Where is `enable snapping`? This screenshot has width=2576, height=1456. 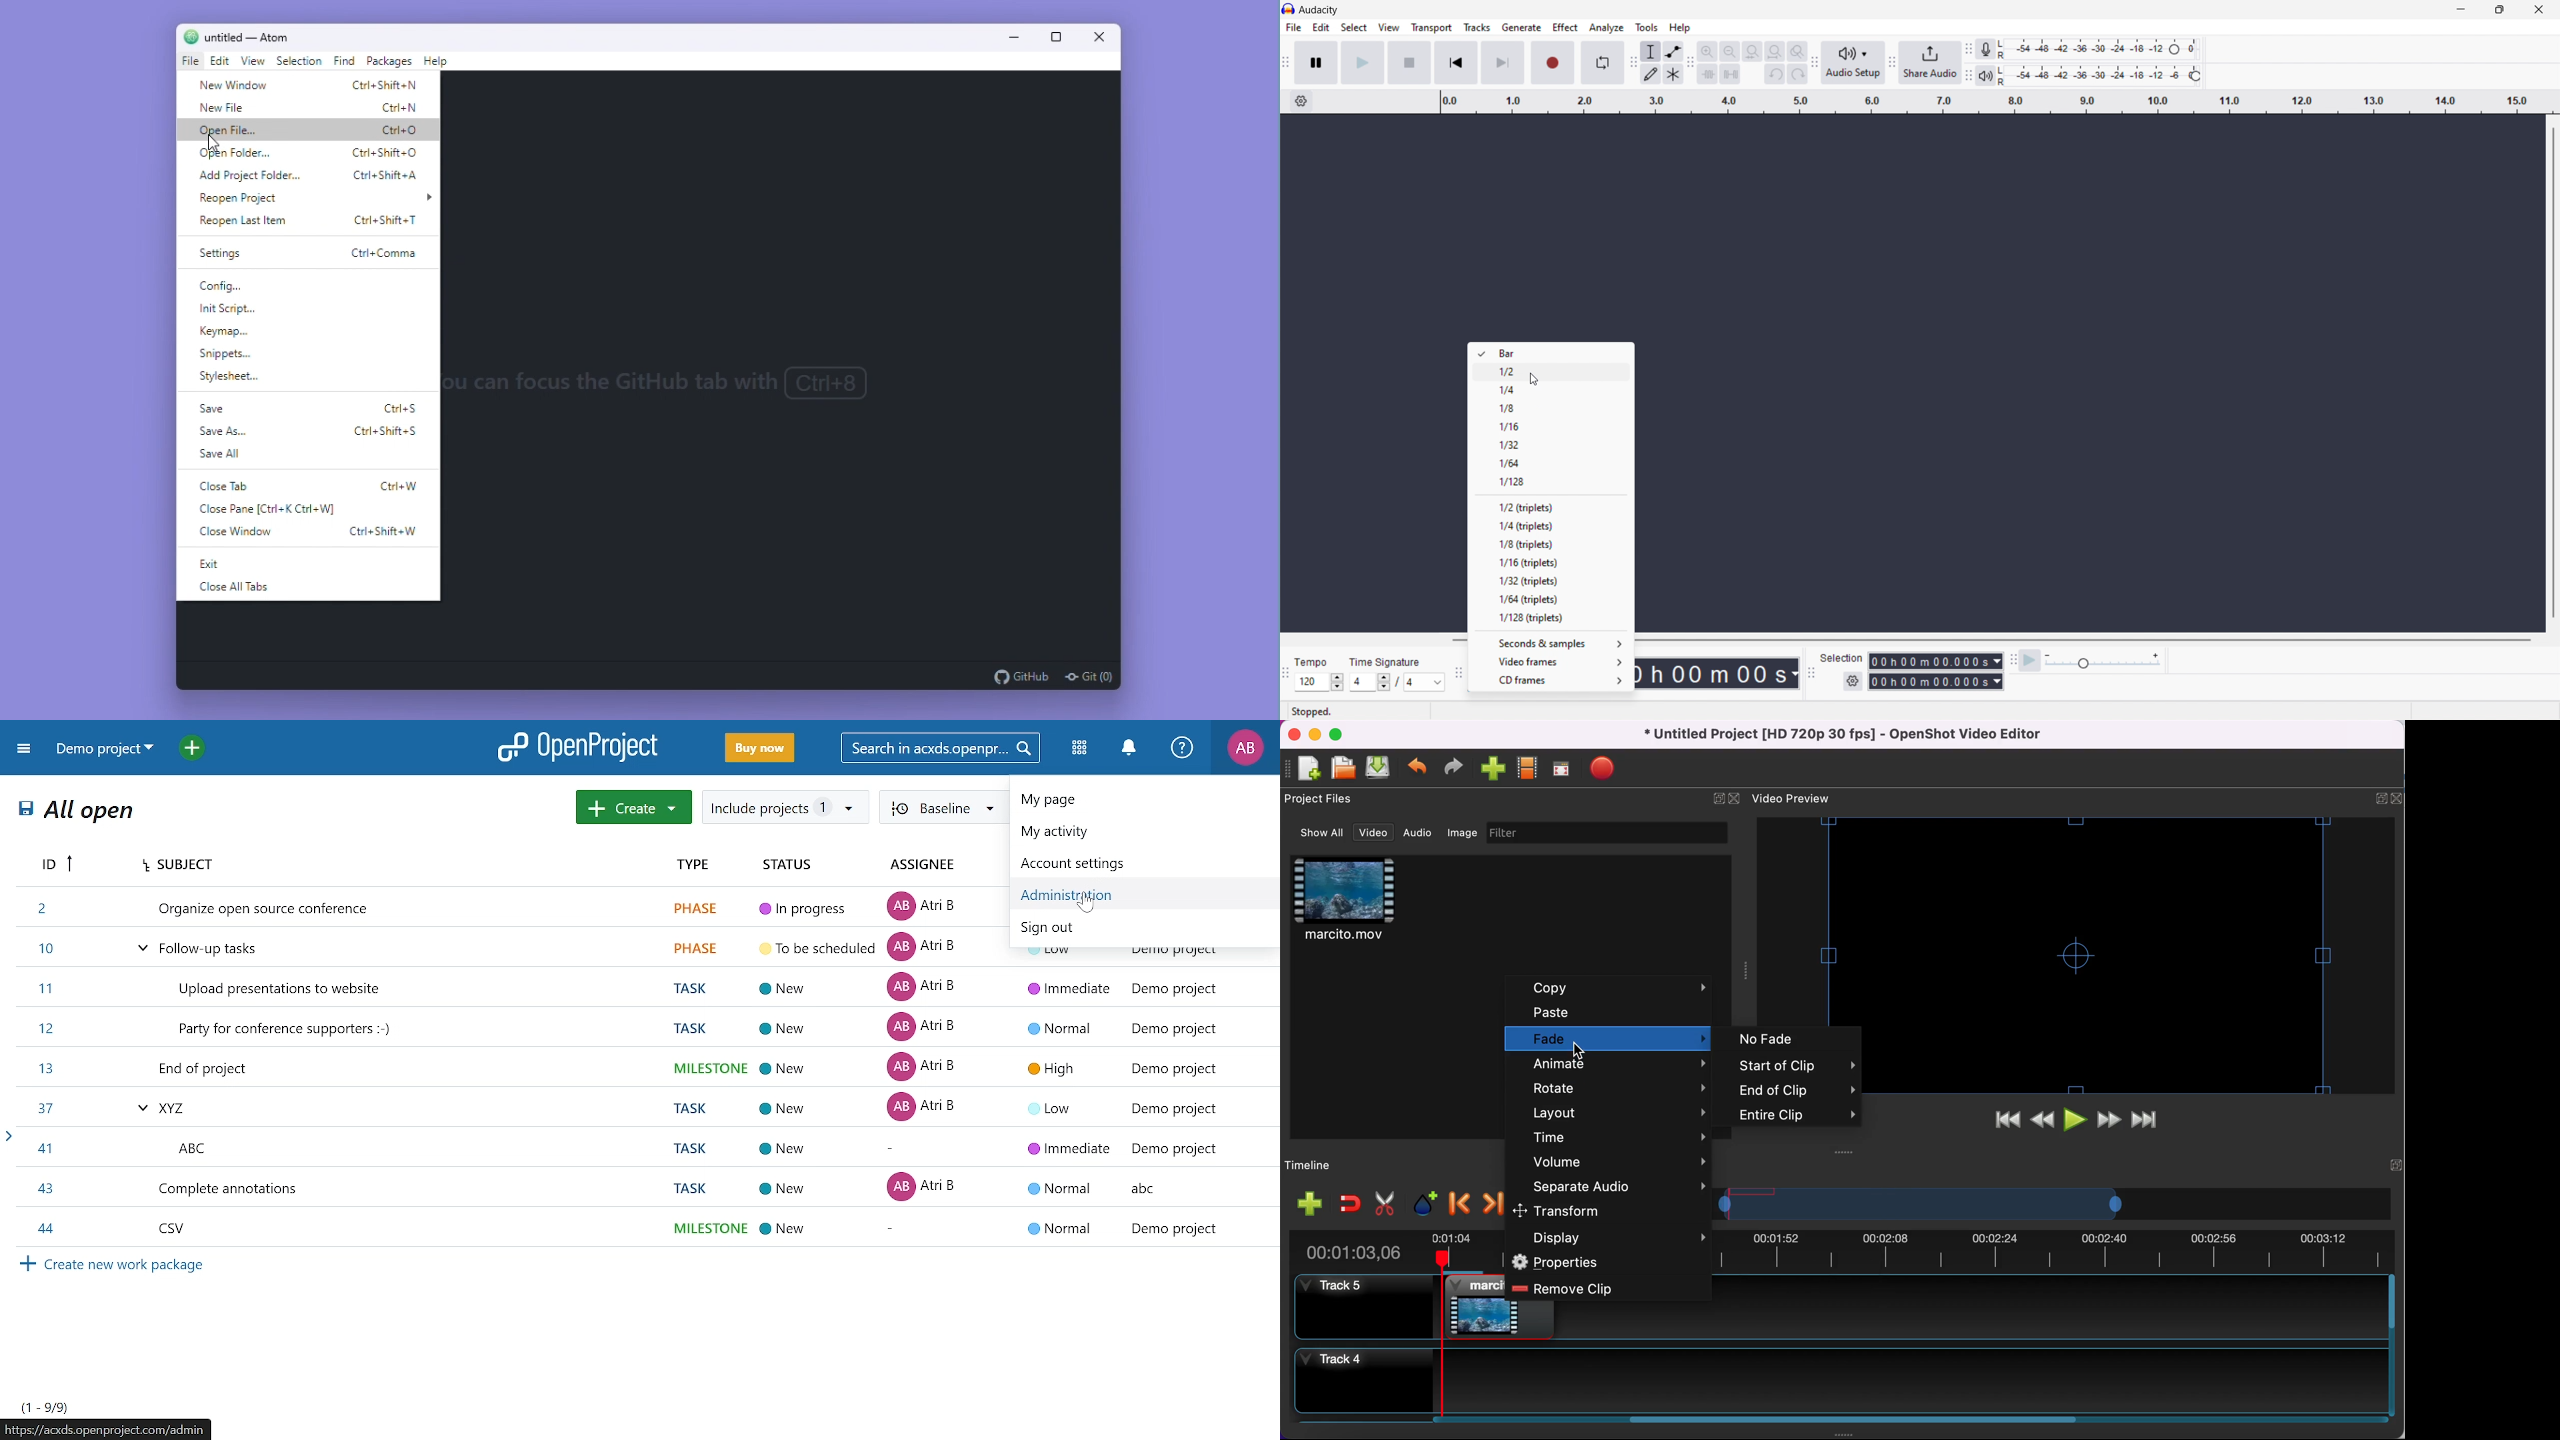 enable snapping is located at coordinates (1346, 1203).